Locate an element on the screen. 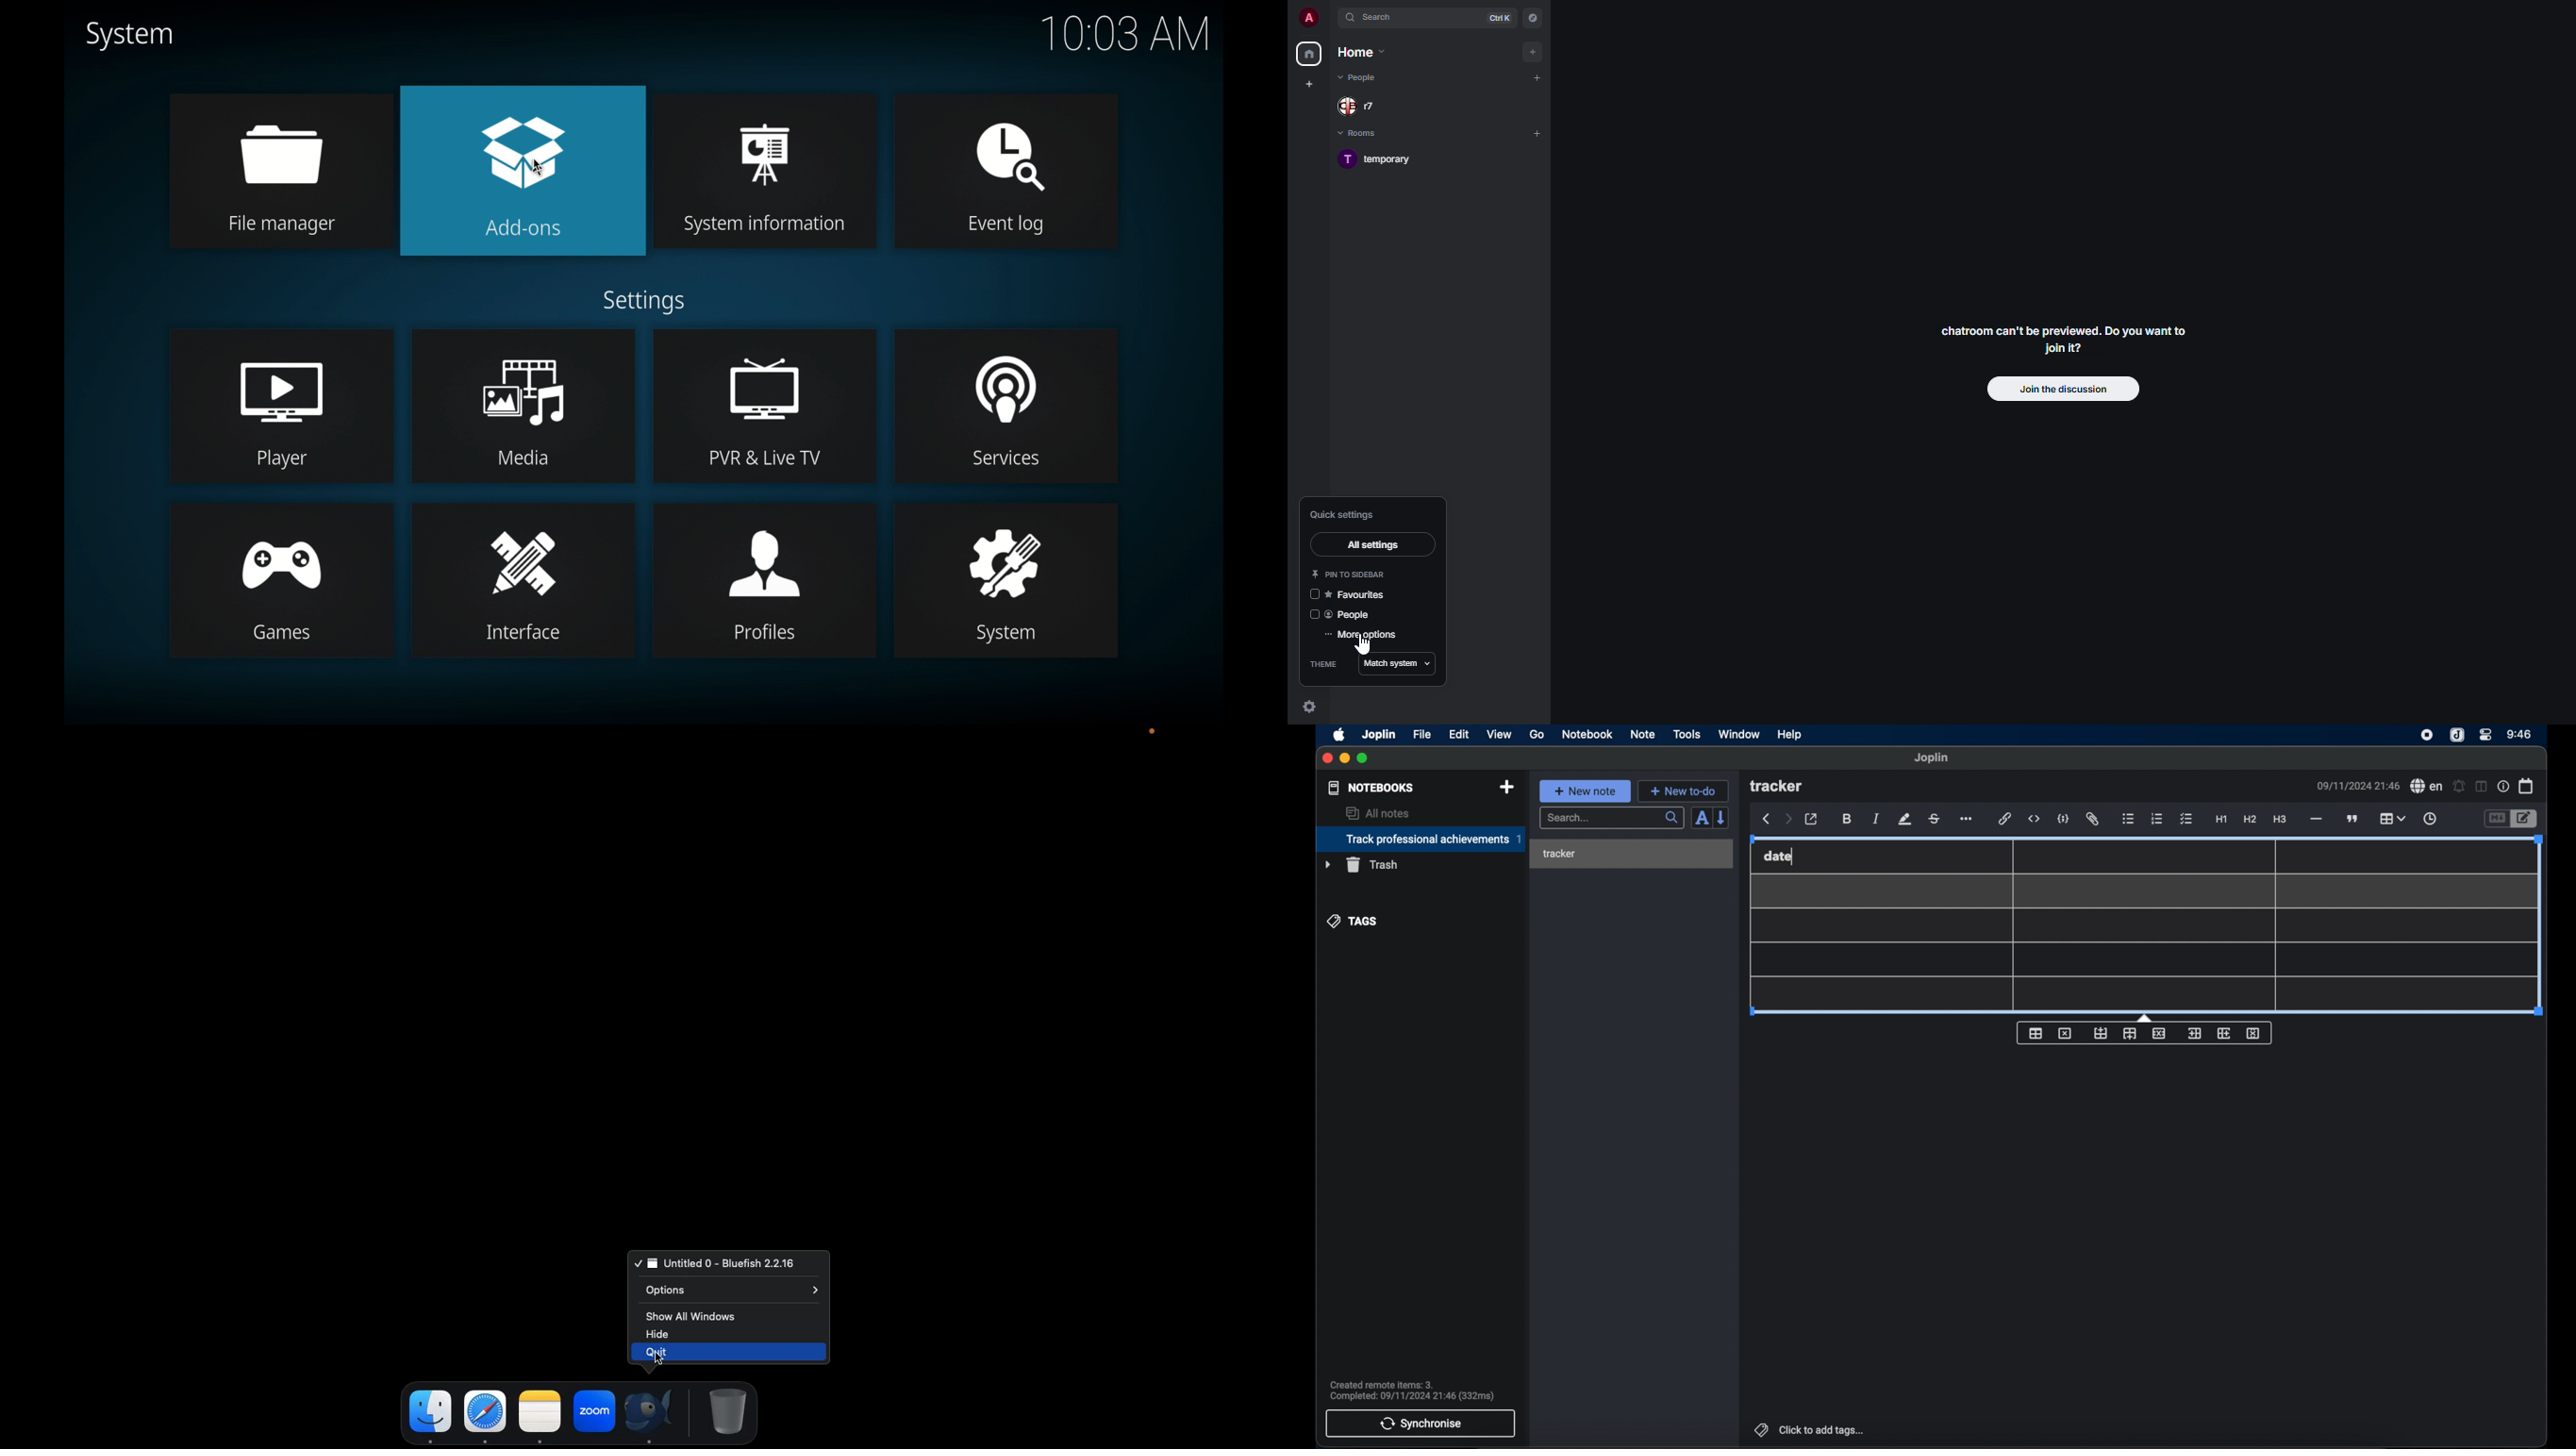  hyperlink is located at coordinates (2005, 819).